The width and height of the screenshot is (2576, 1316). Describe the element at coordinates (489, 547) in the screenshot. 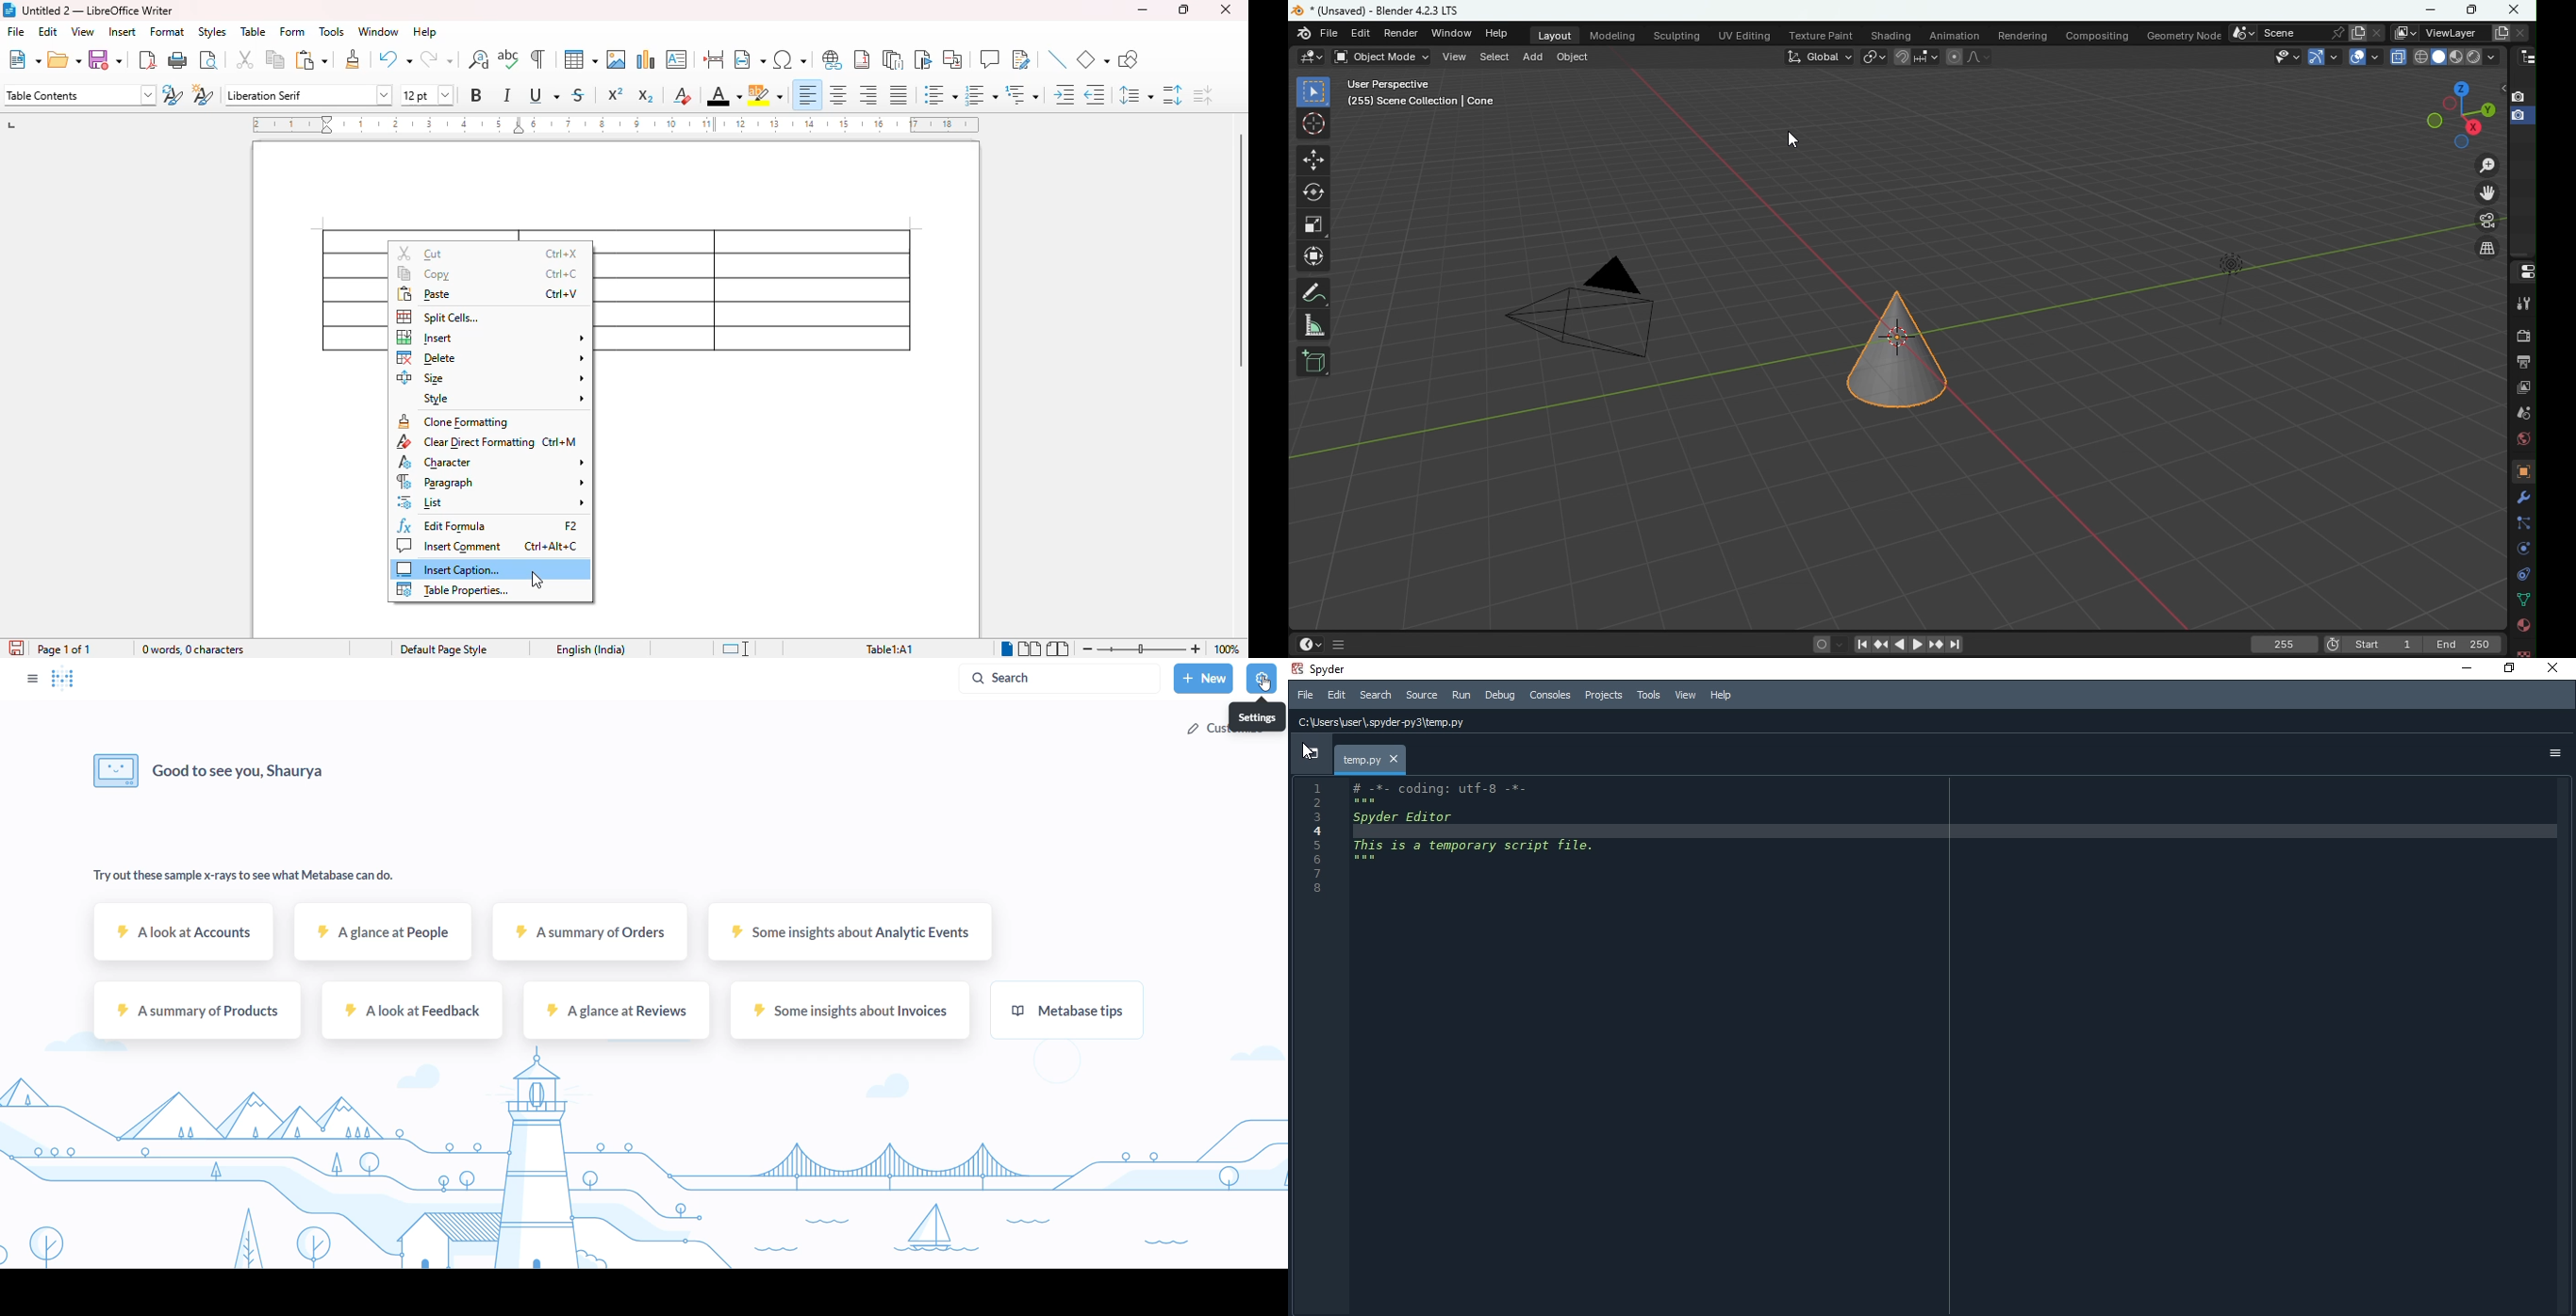

I see `insert comment` at that location.